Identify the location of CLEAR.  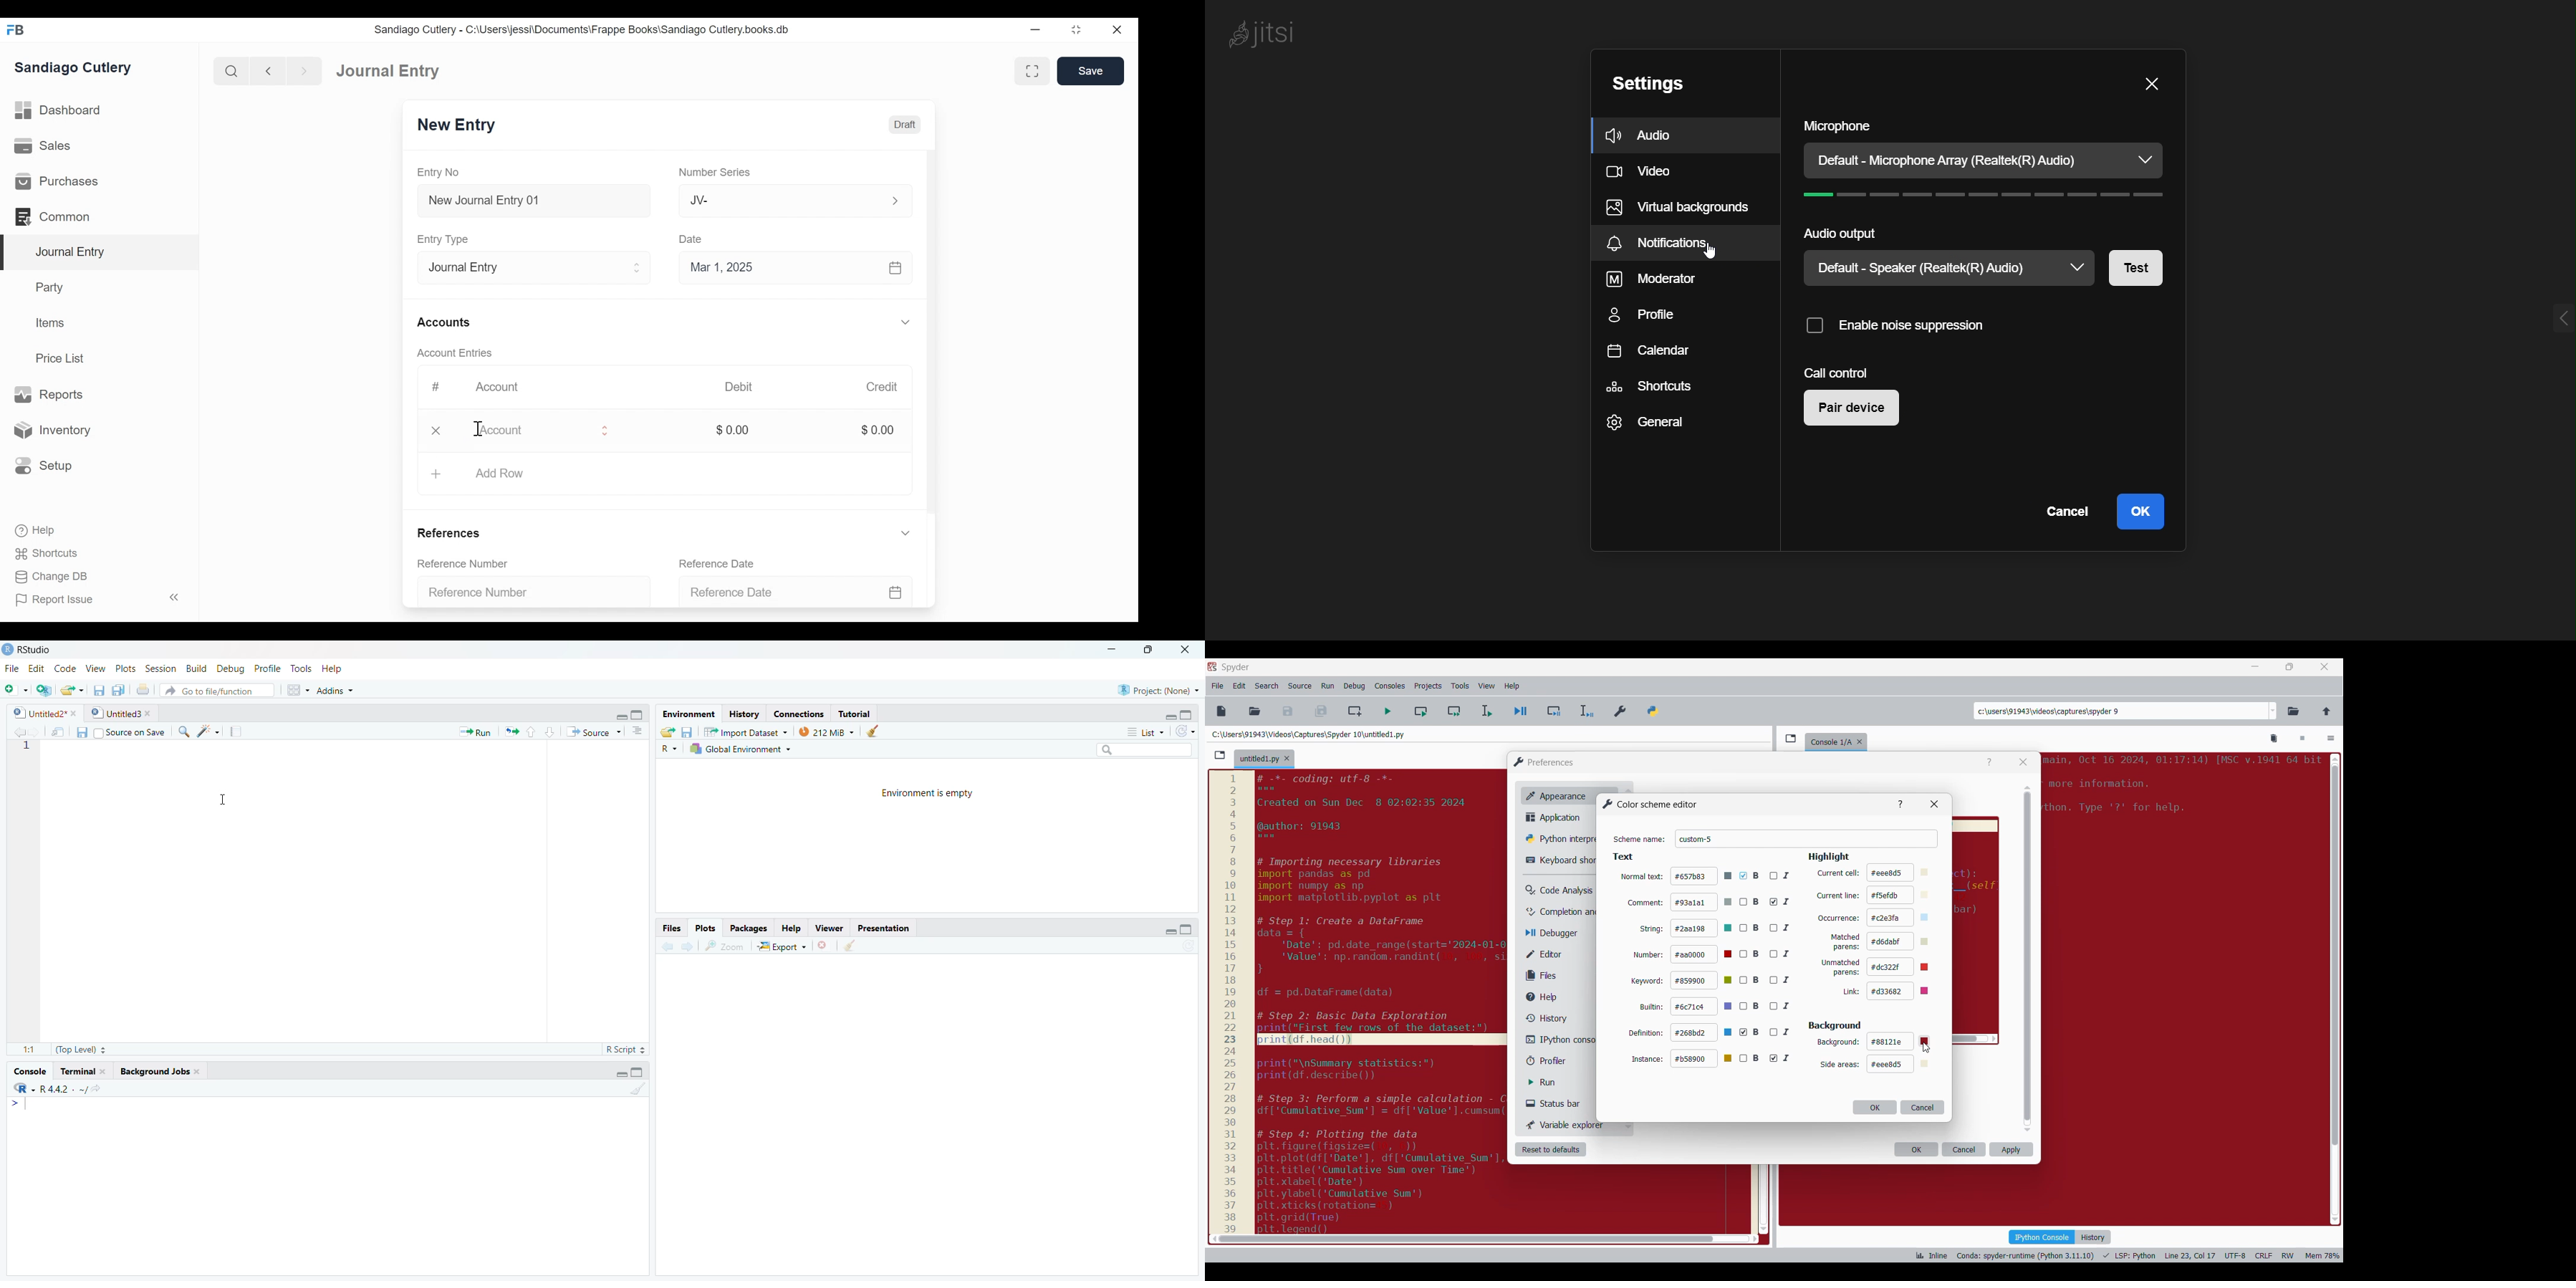
(643, 1093).